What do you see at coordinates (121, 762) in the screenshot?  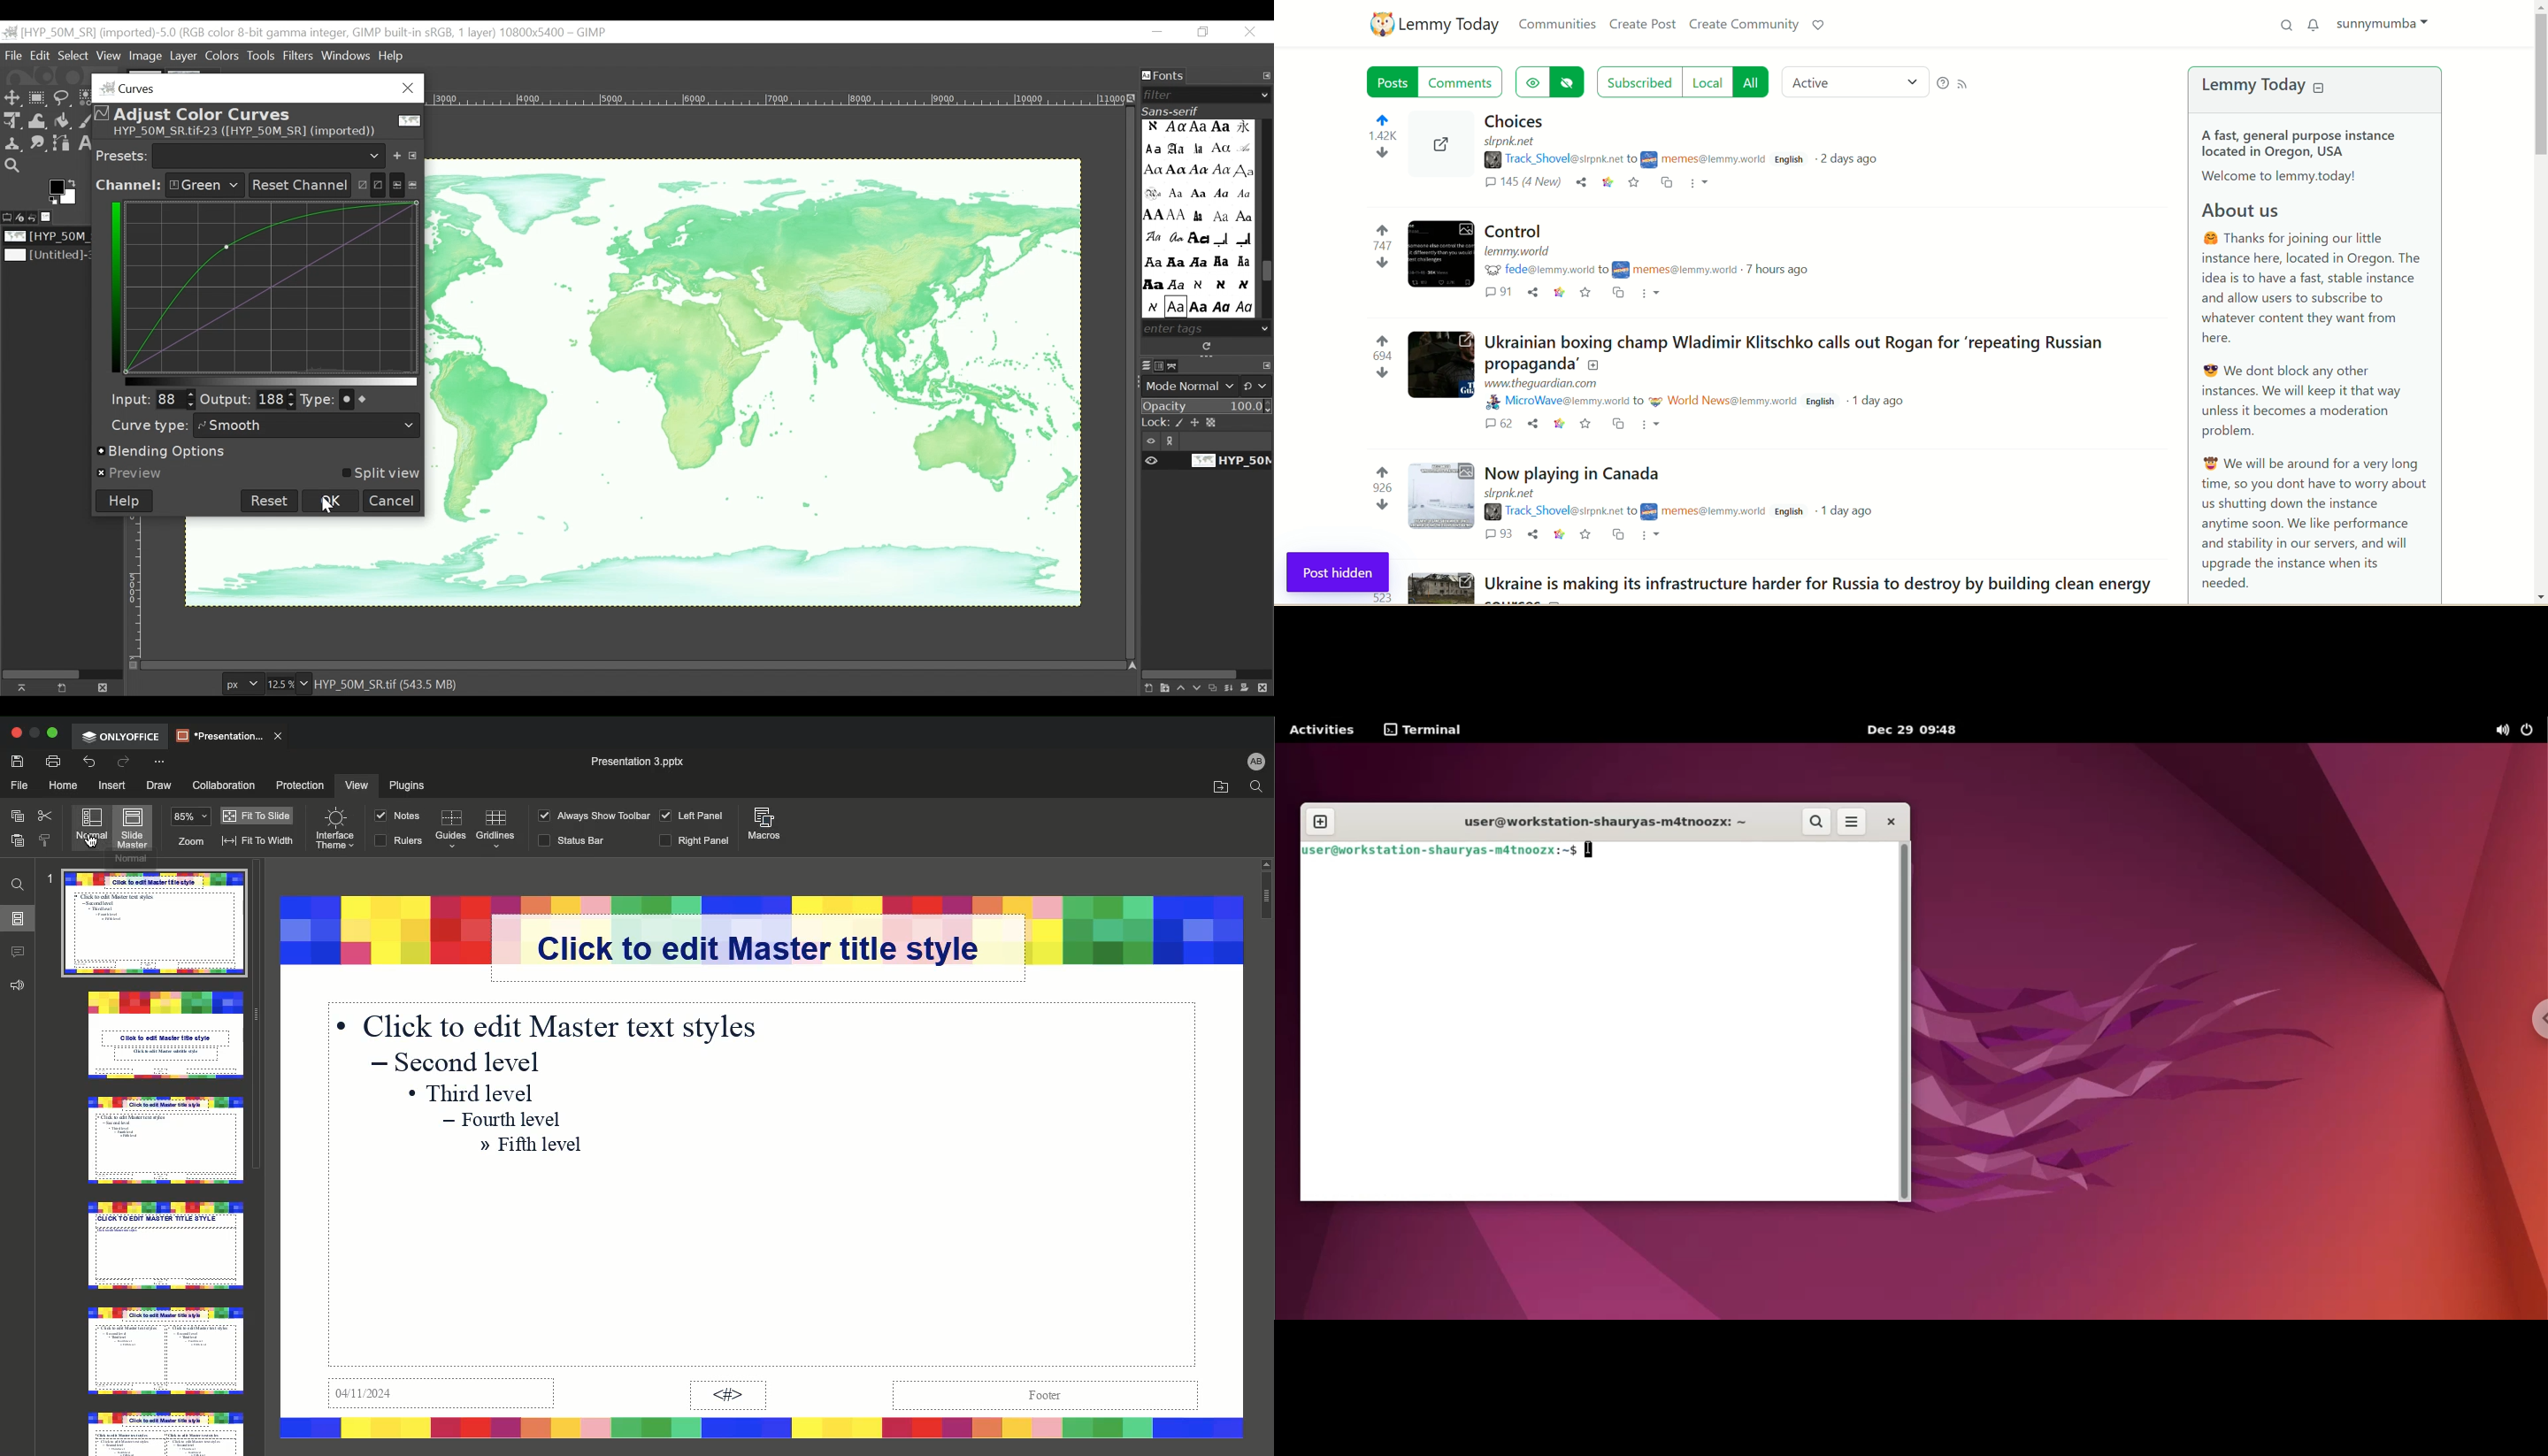 I see `Redo` at bounding box center [121, 762].